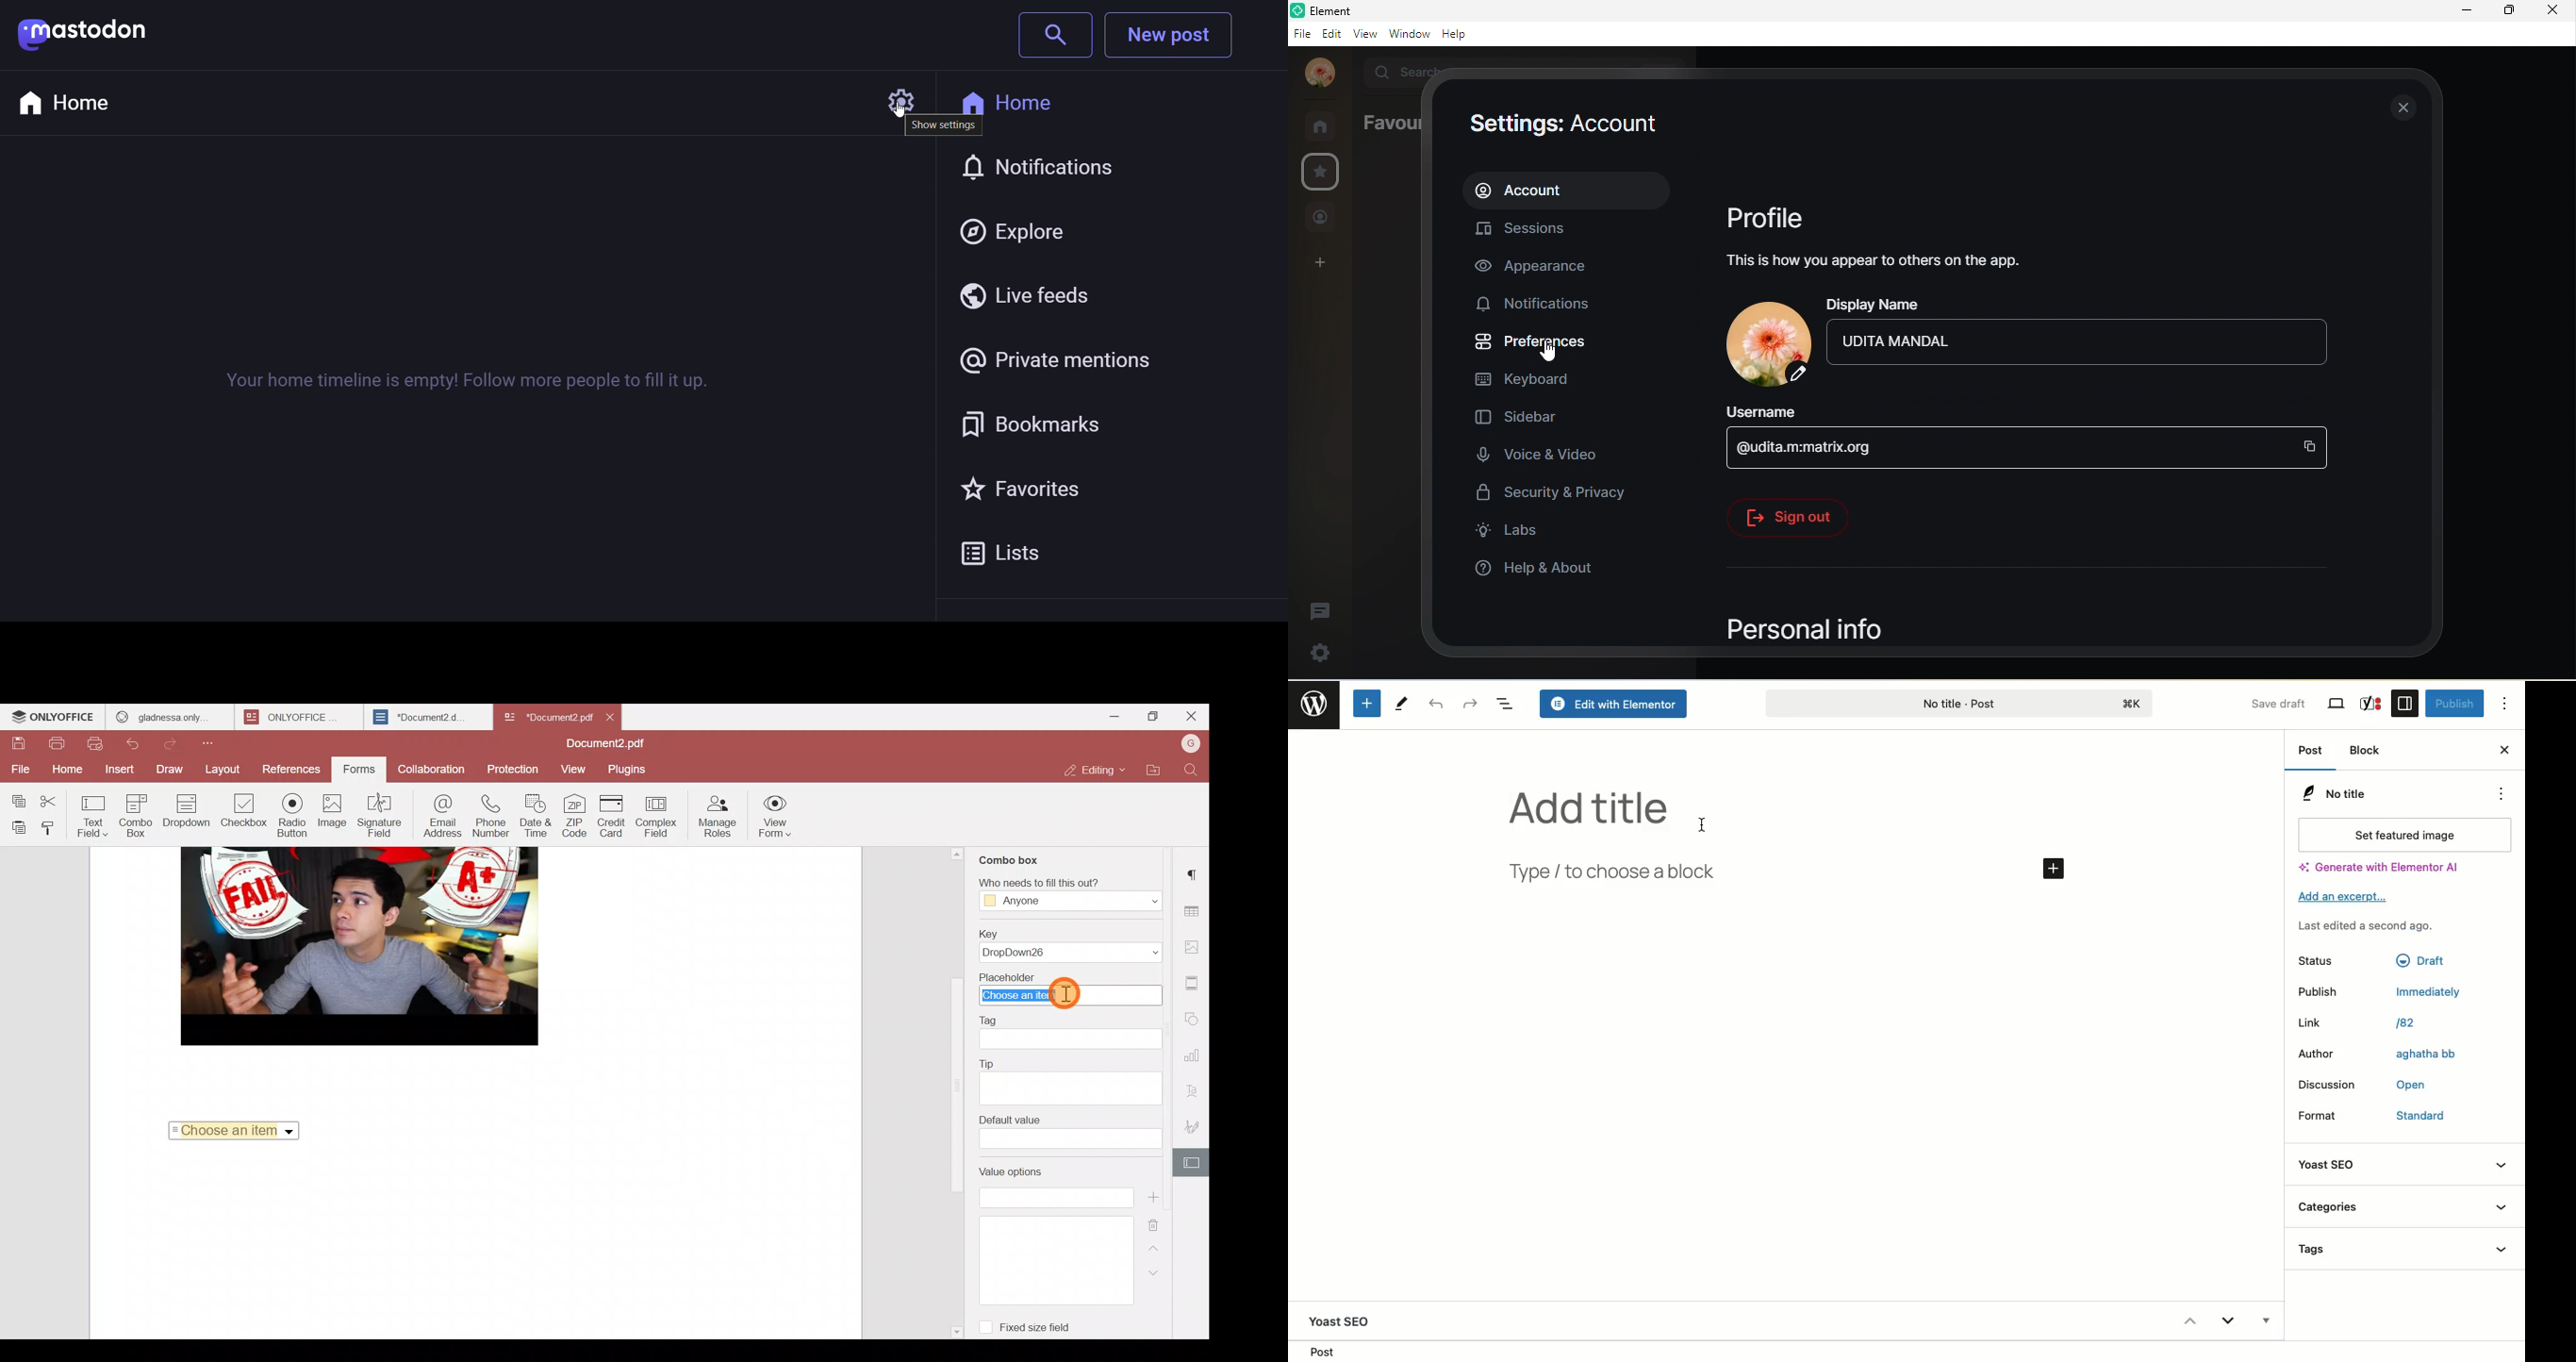 This screenshot has height=1372, width=2576. I want to click on Format Standard, so click(2328, 1114).